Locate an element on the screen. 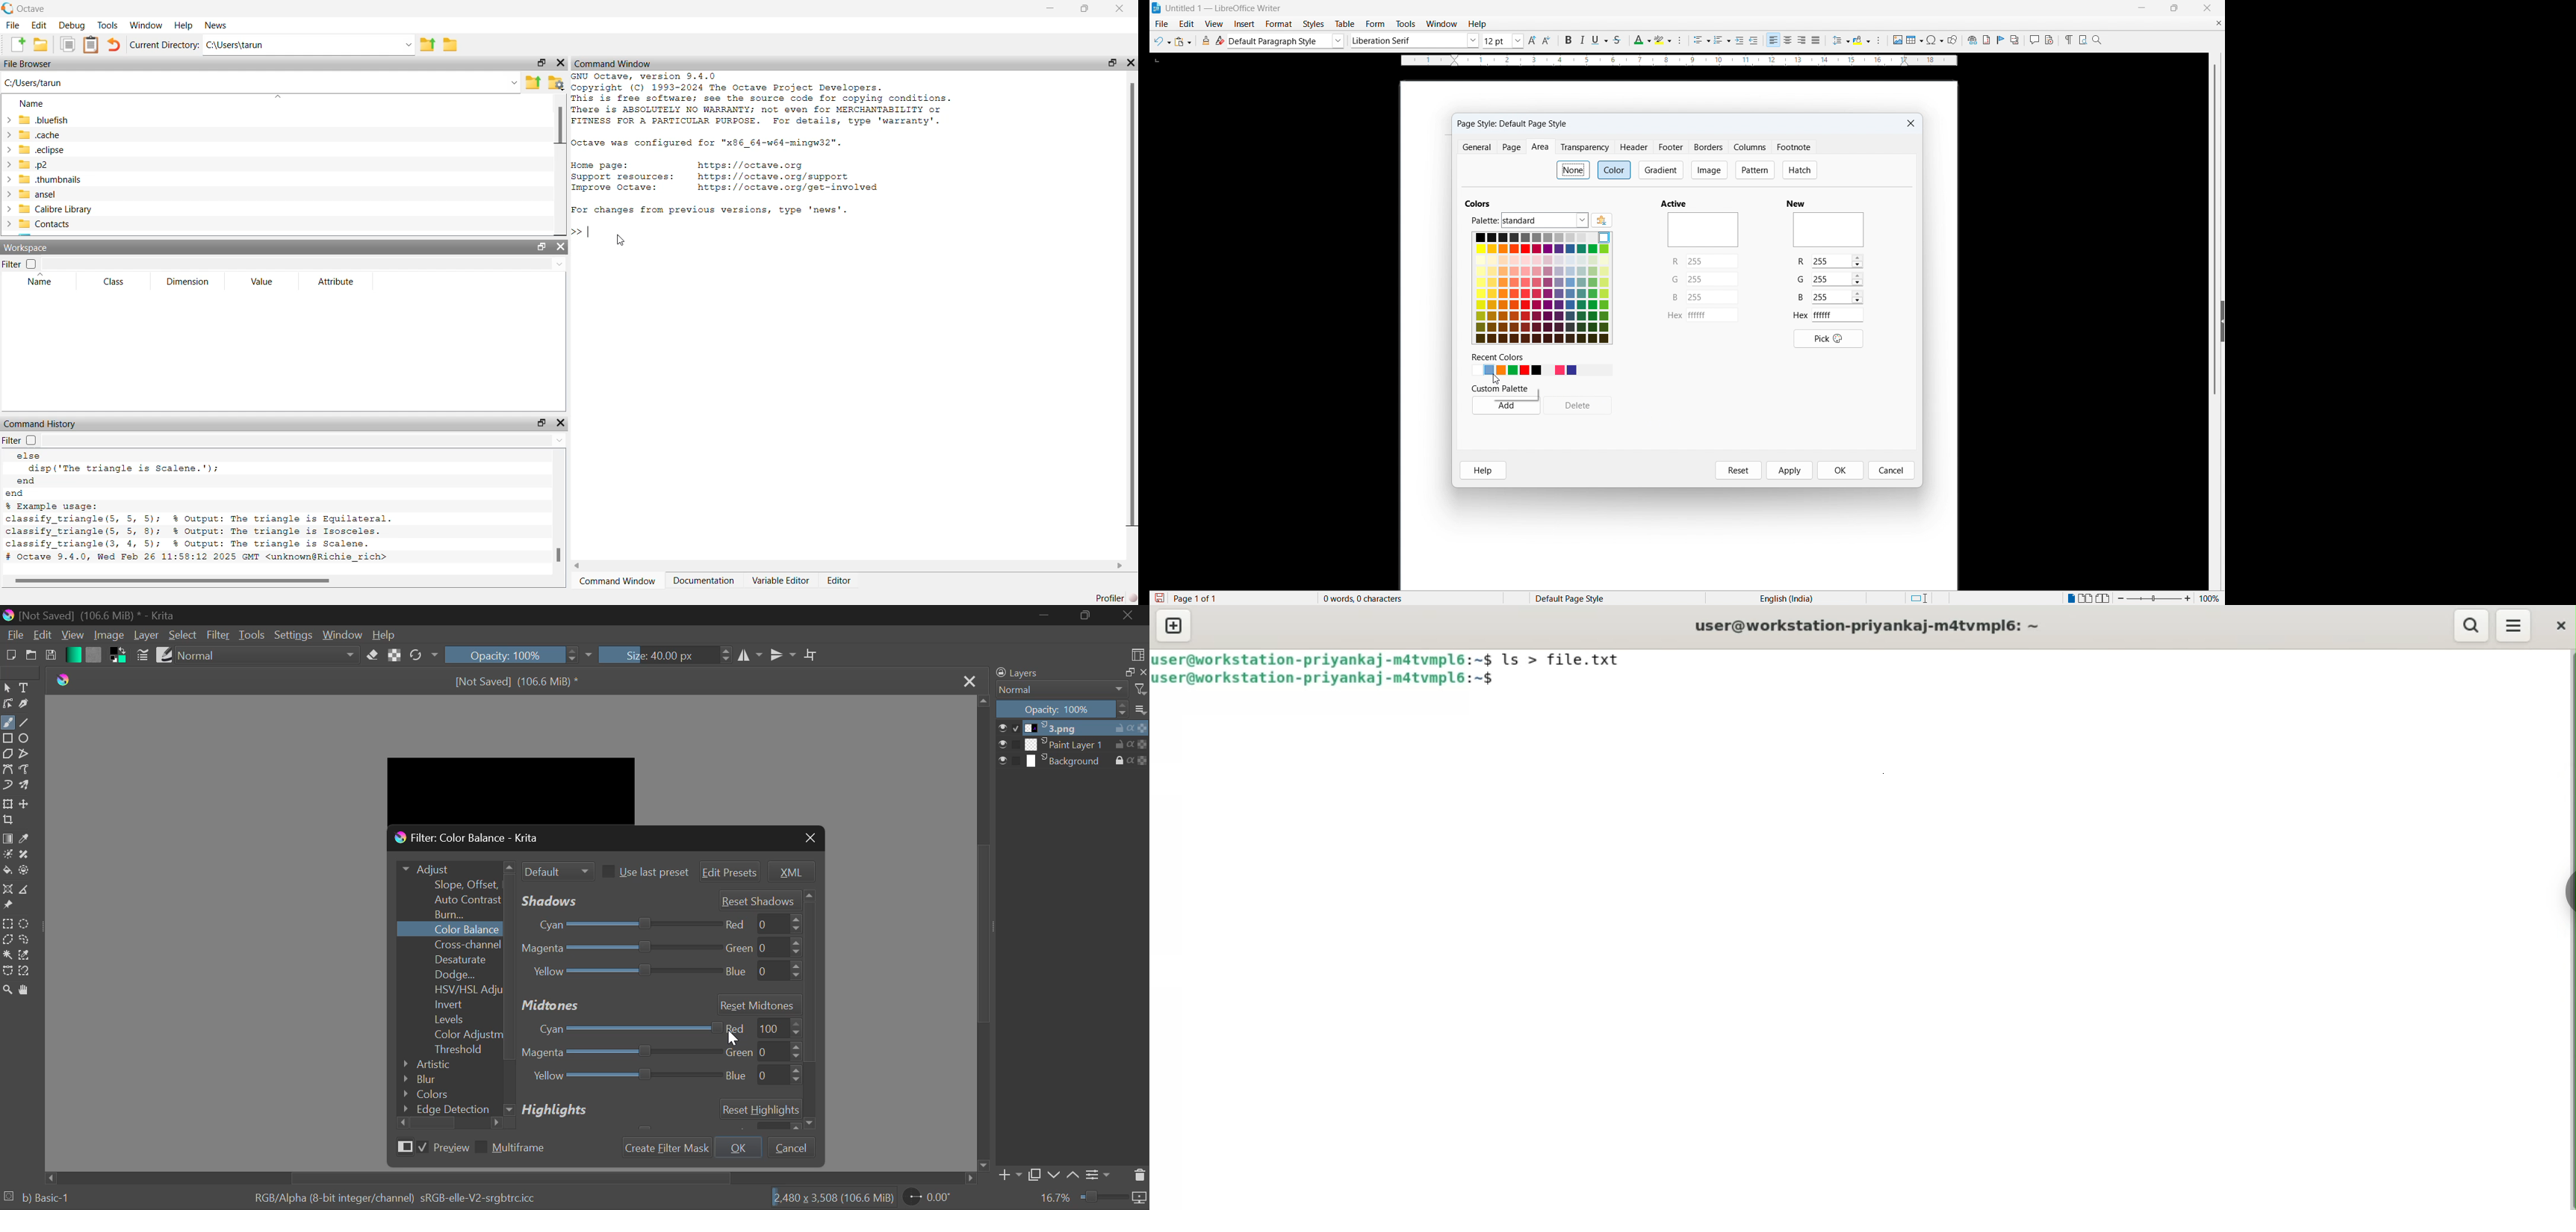 The width and height of the screenshot is (2576, 1232). HSV/HSL Adjustment is located at coordinates (450, 989).